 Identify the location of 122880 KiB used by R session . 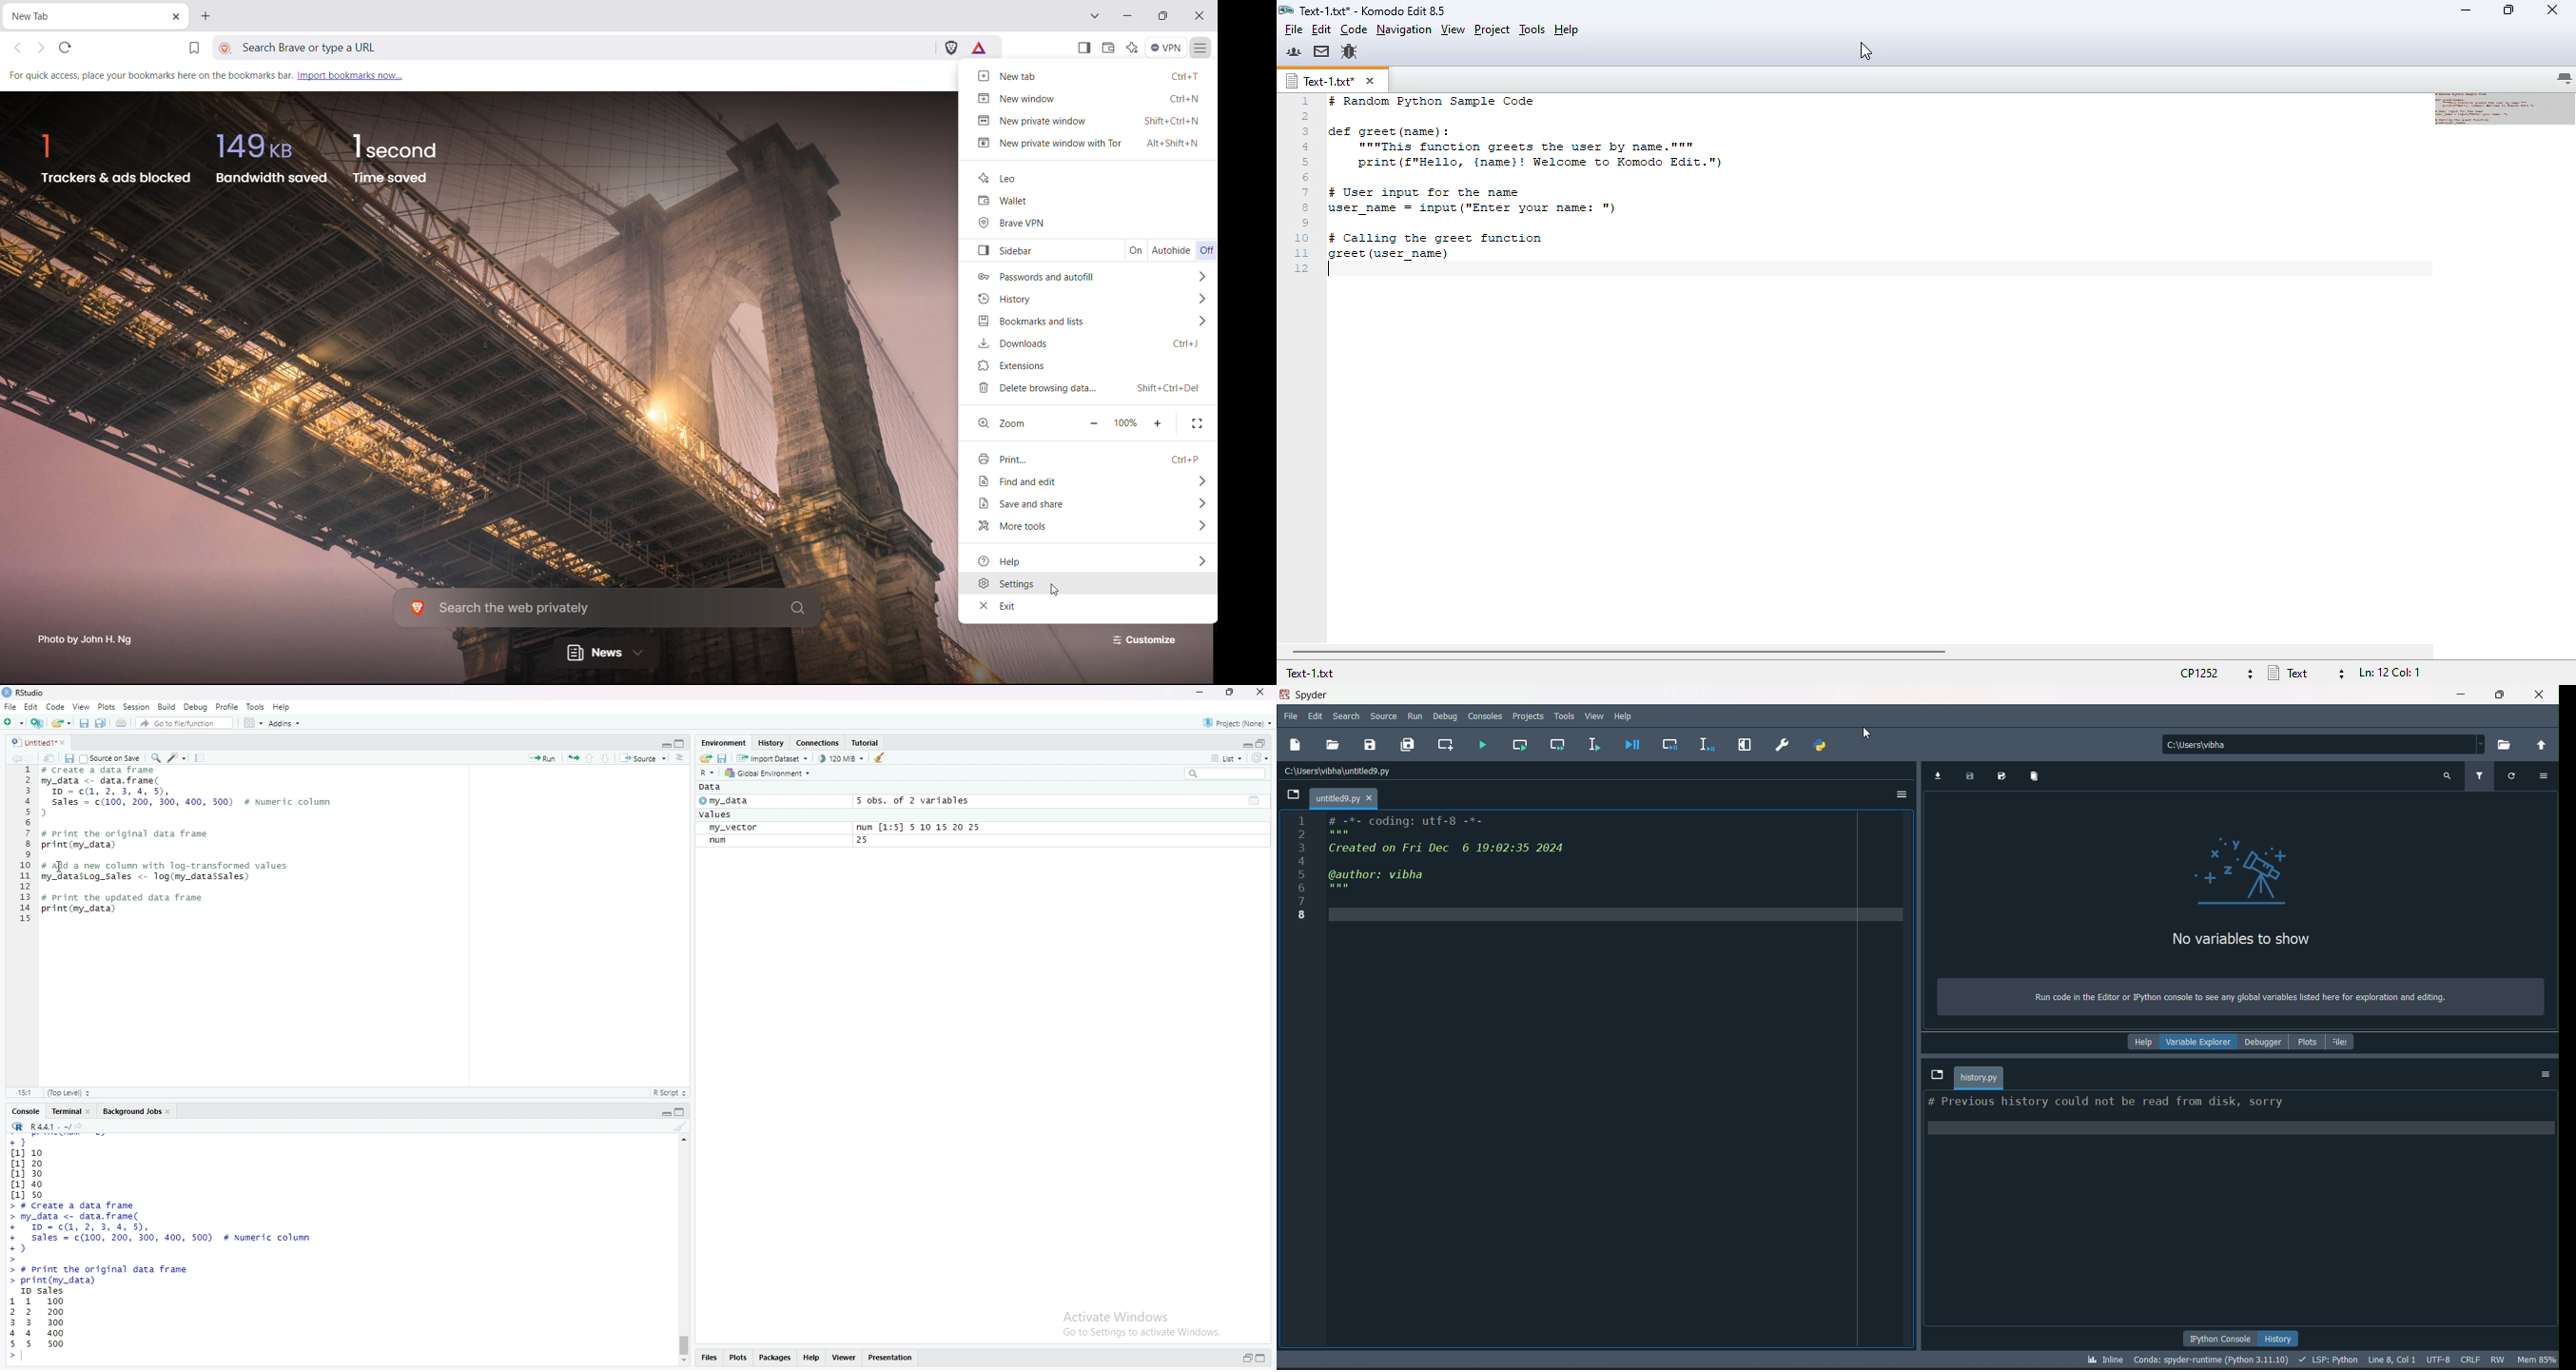
(842, 760).